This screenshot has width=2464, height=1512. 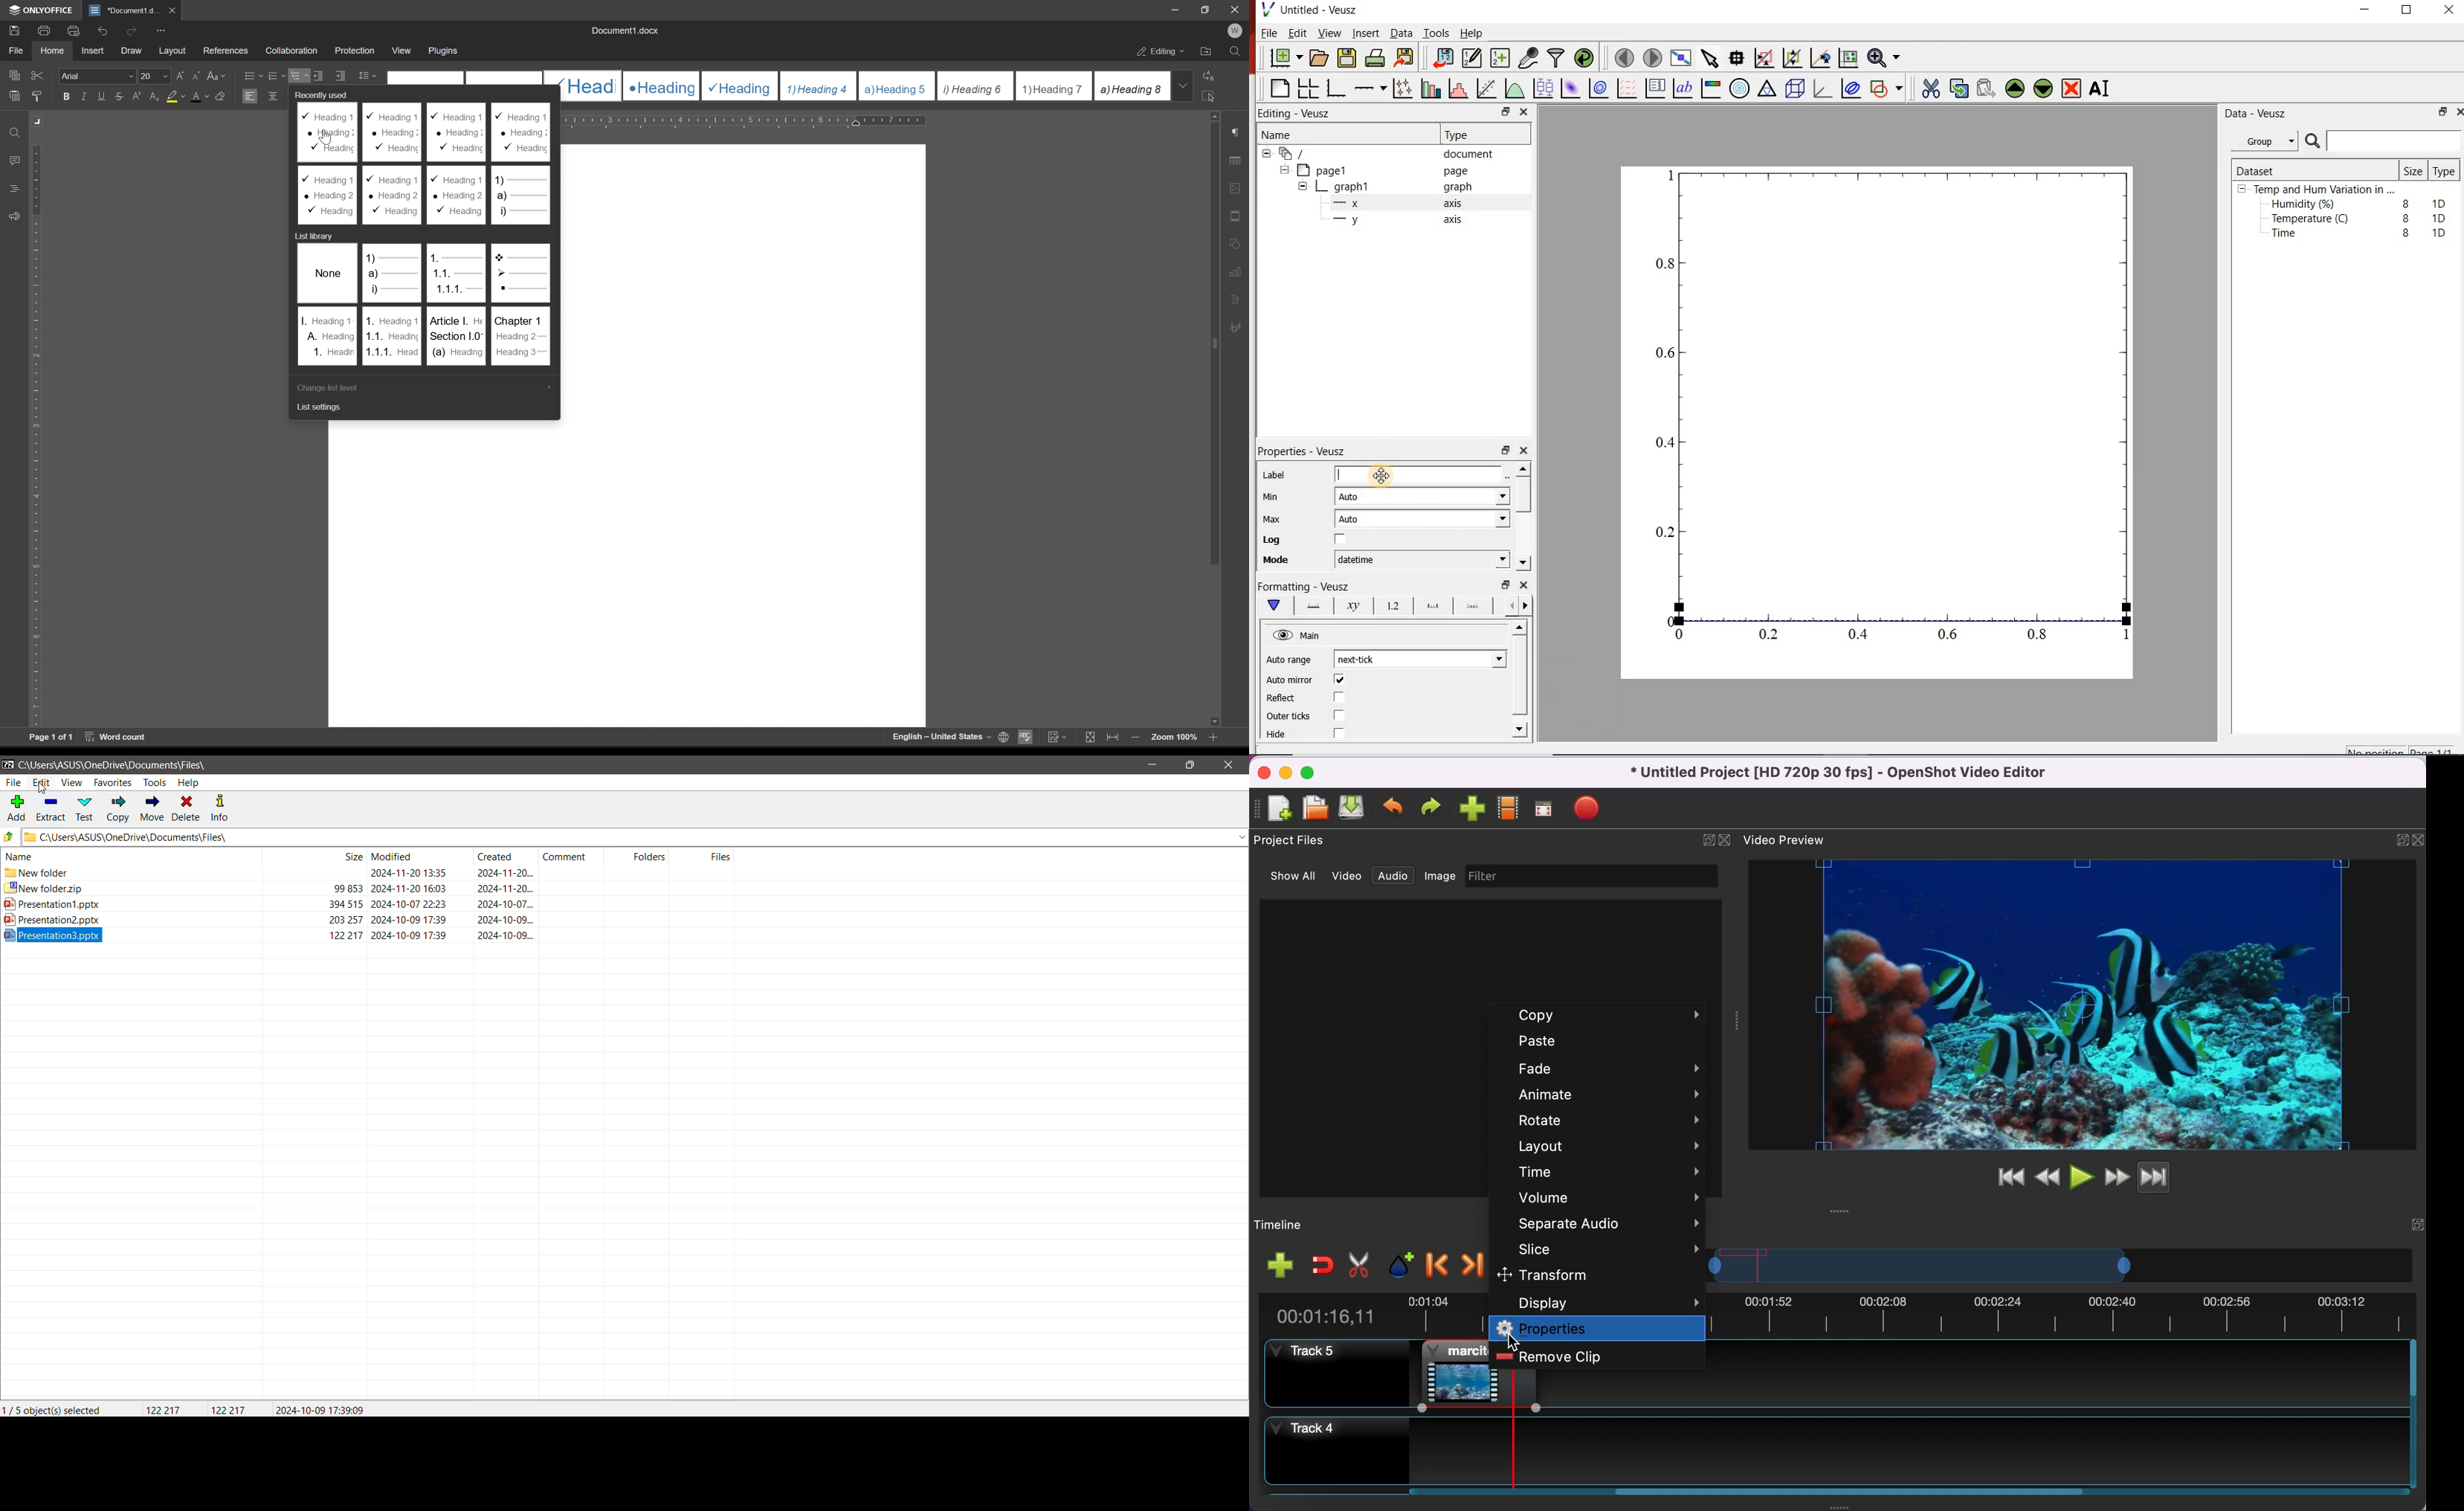 What do you see at coordinates (102, 96) in the screenshot?
I see `underline` at bounding box center [102, 96].